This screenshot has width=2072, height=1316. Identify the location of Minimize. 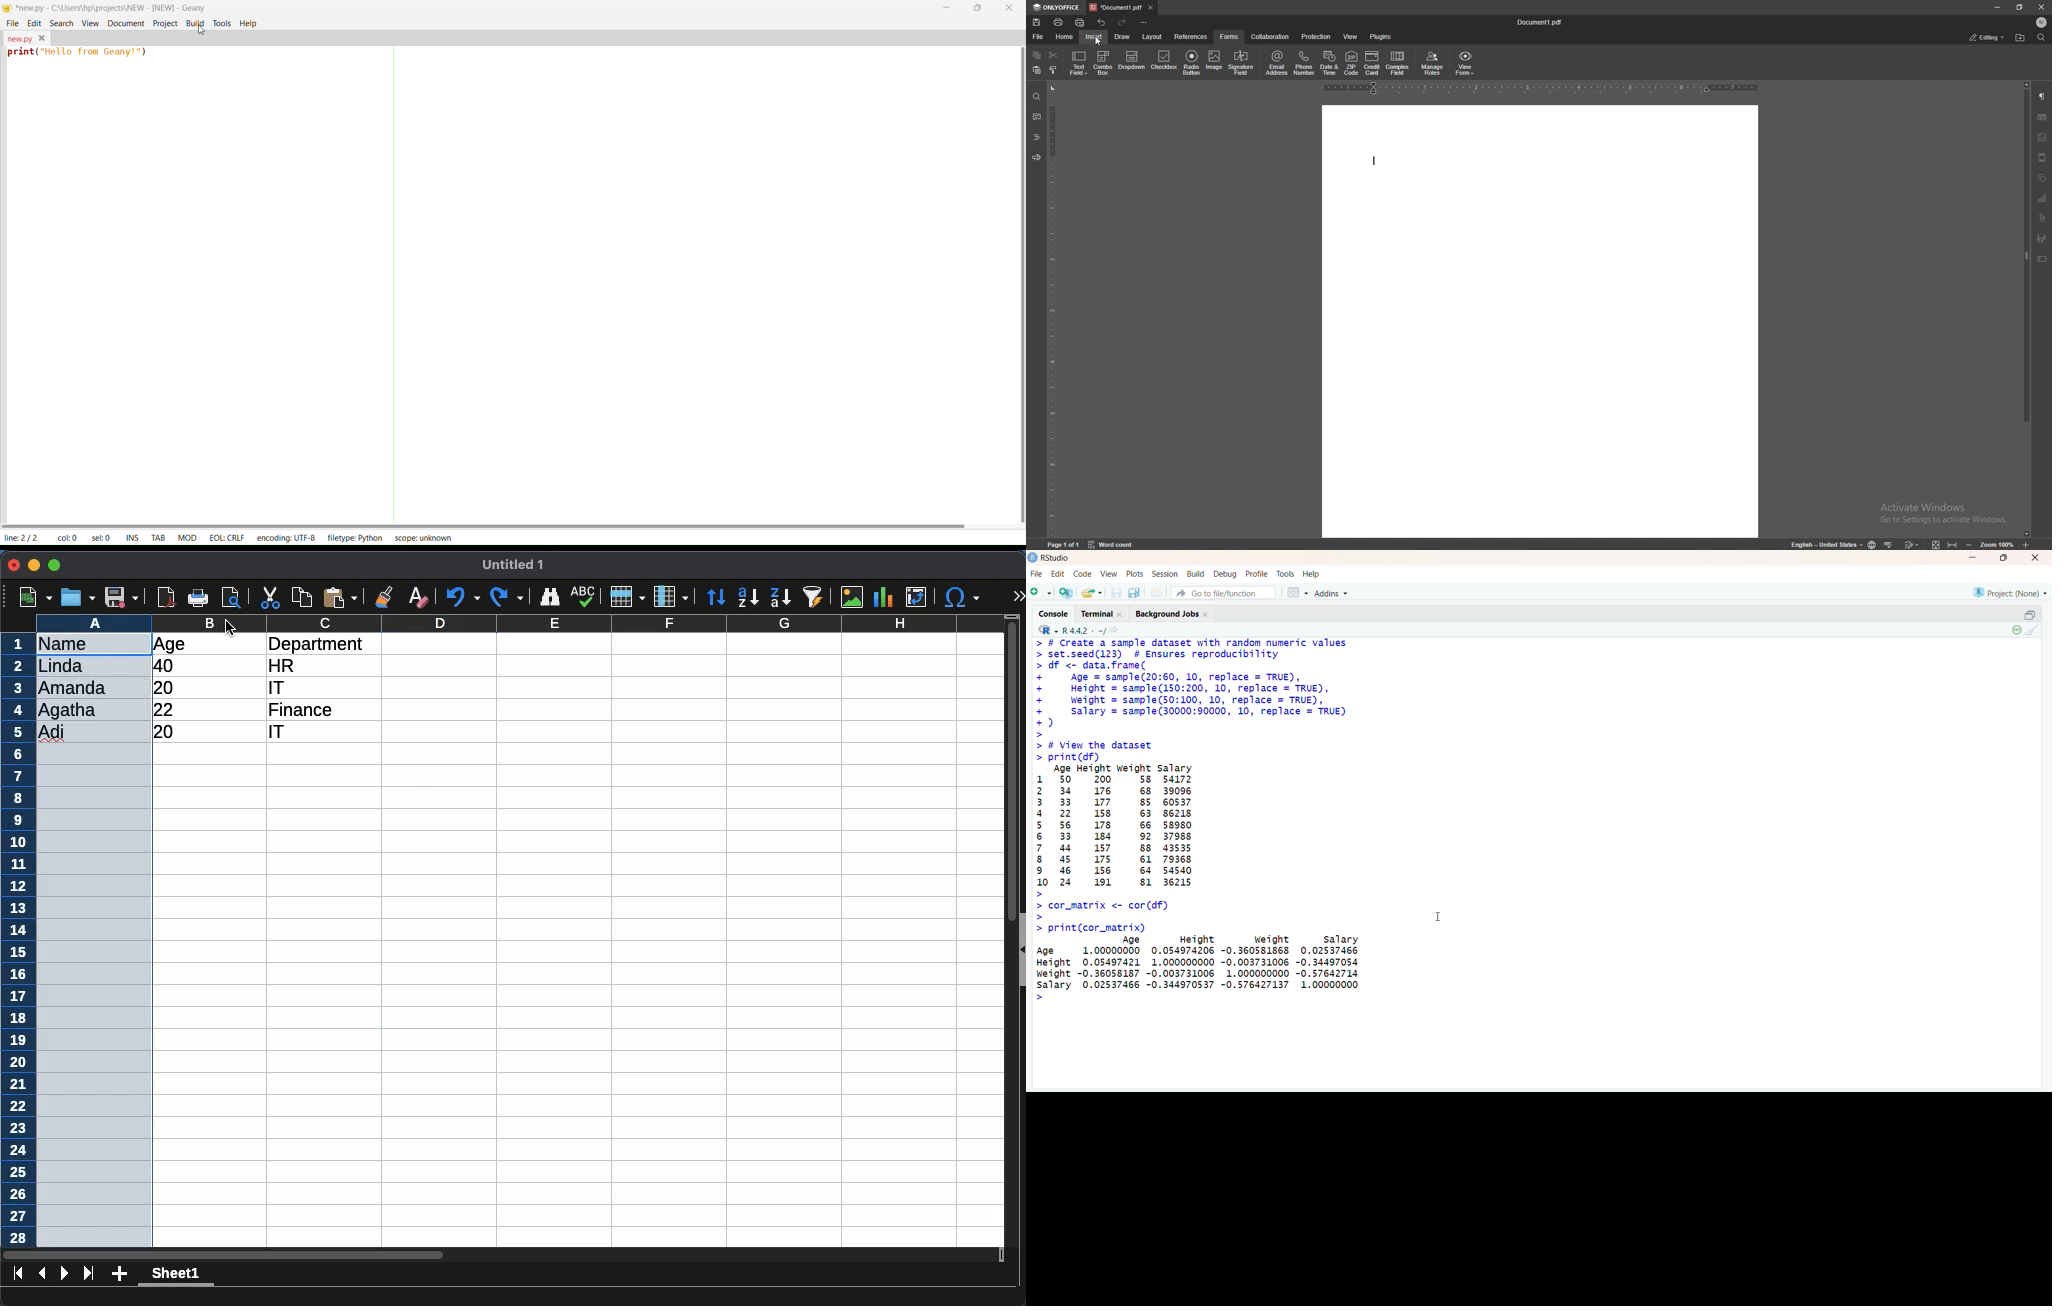
(1972, 558).